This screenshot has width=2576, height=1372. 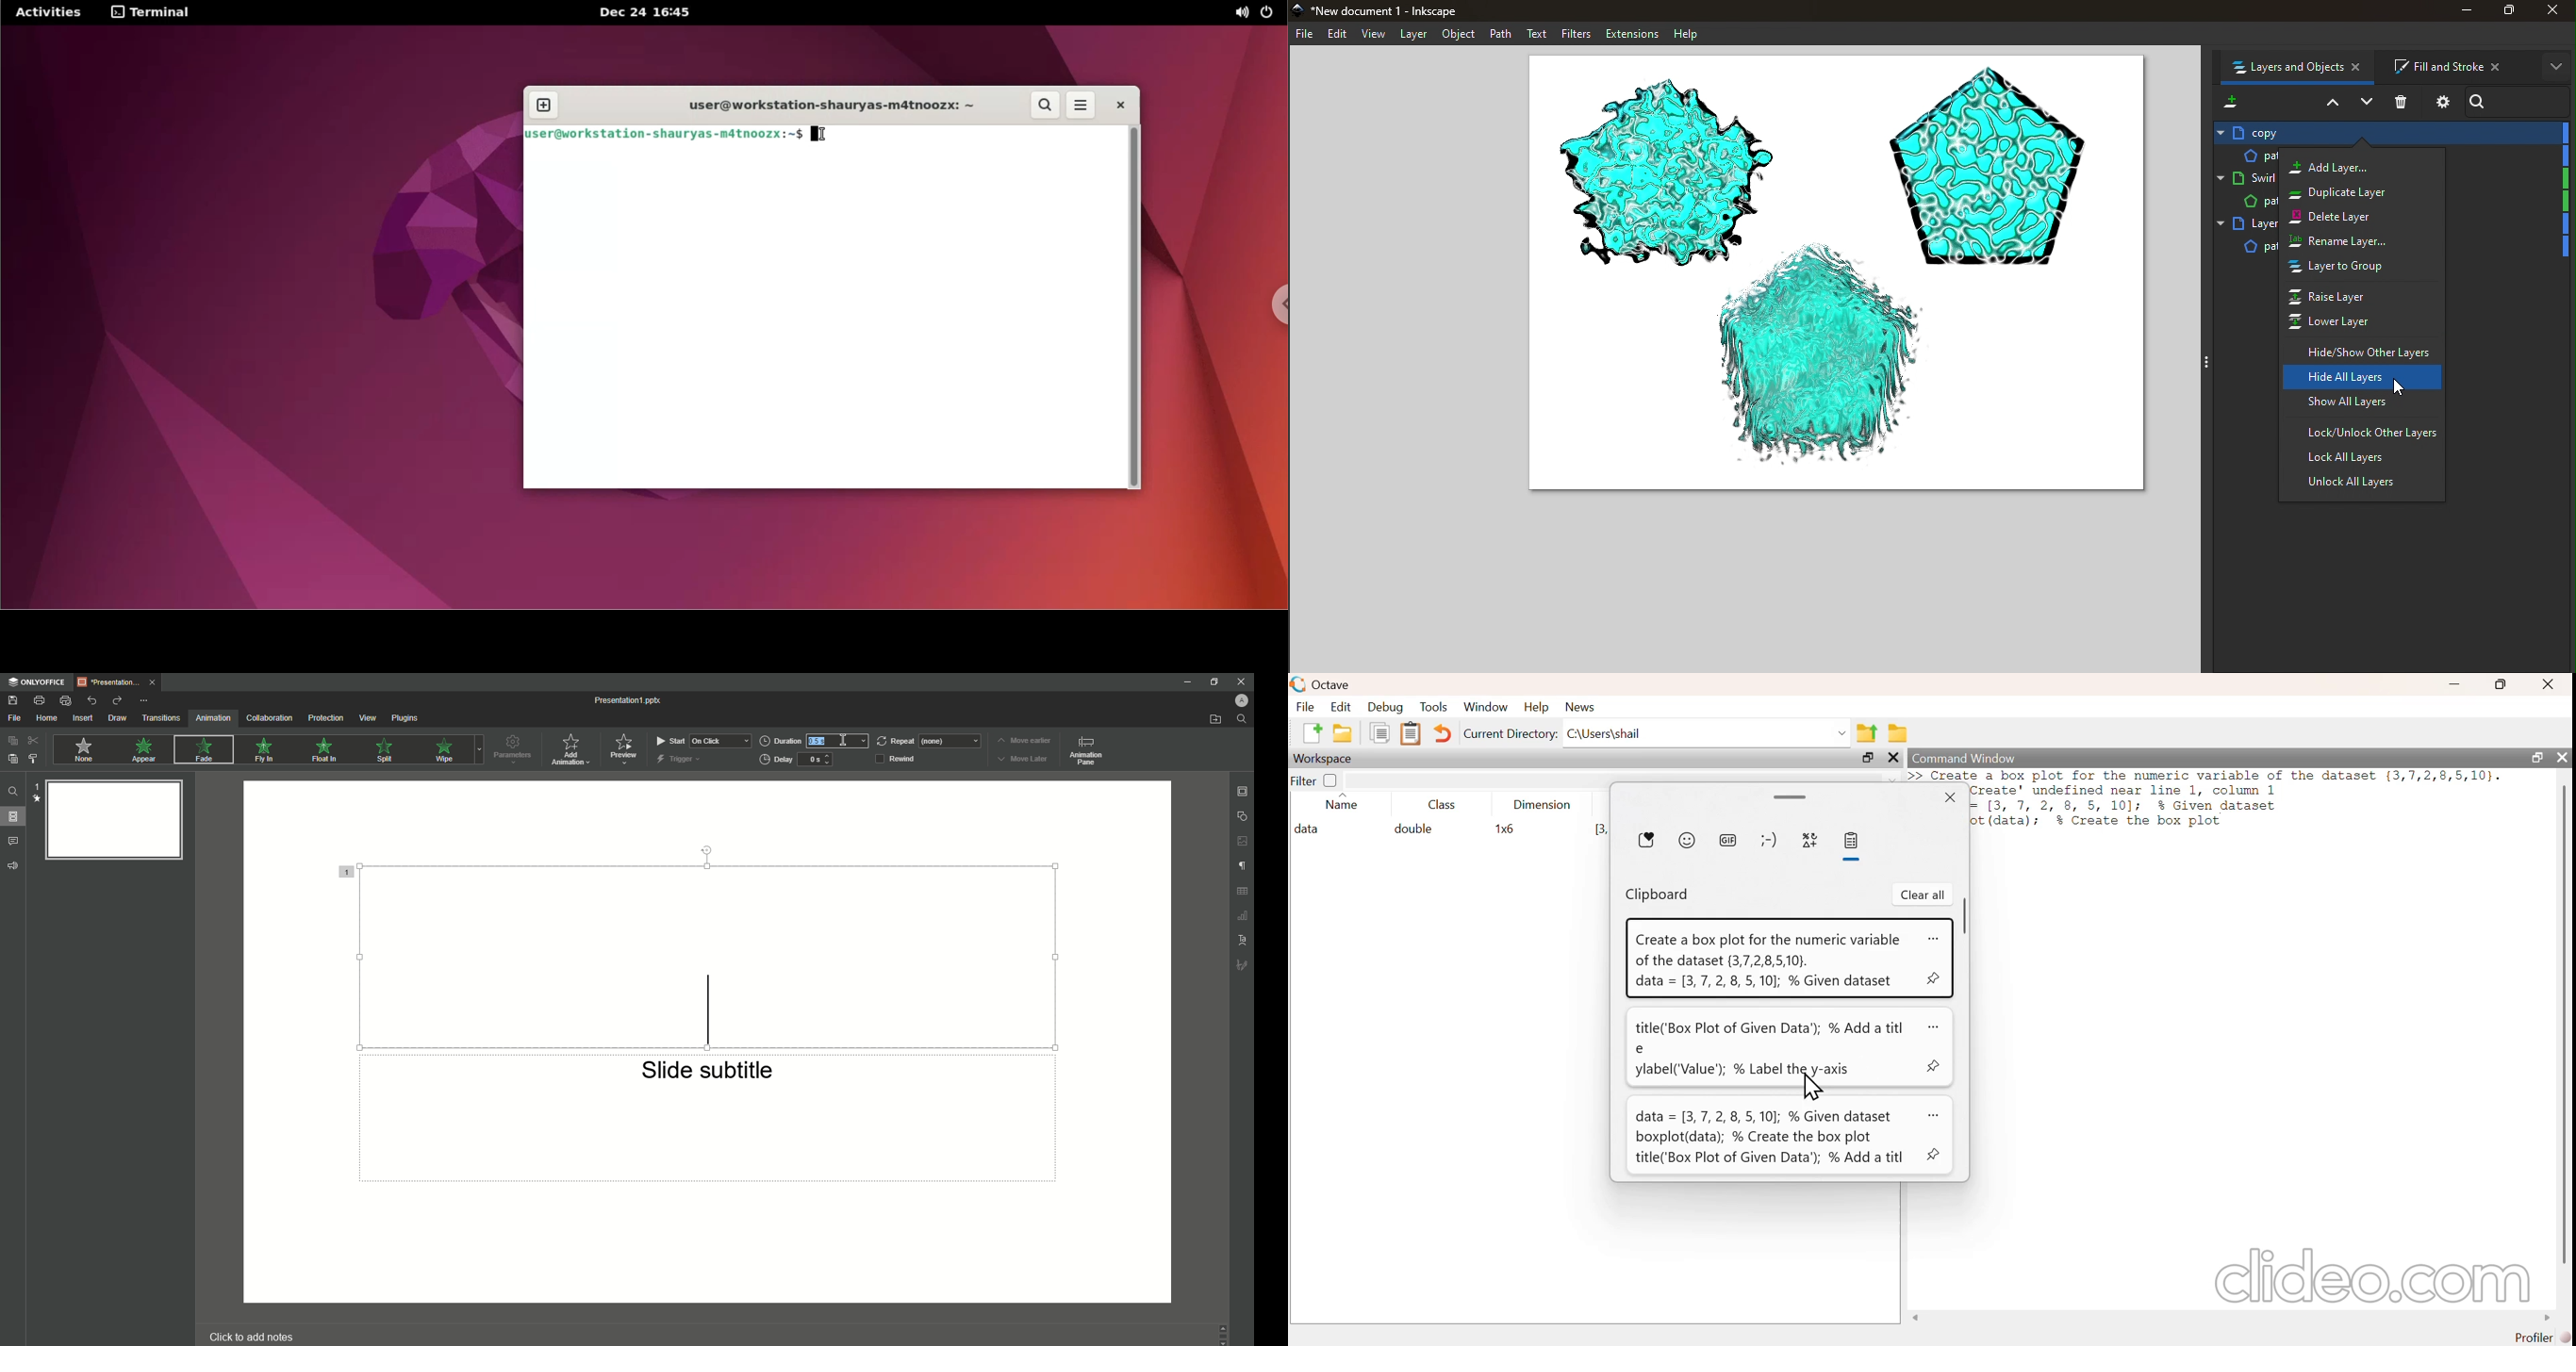 I want to click on maximize, so click(x=2502, y=684).